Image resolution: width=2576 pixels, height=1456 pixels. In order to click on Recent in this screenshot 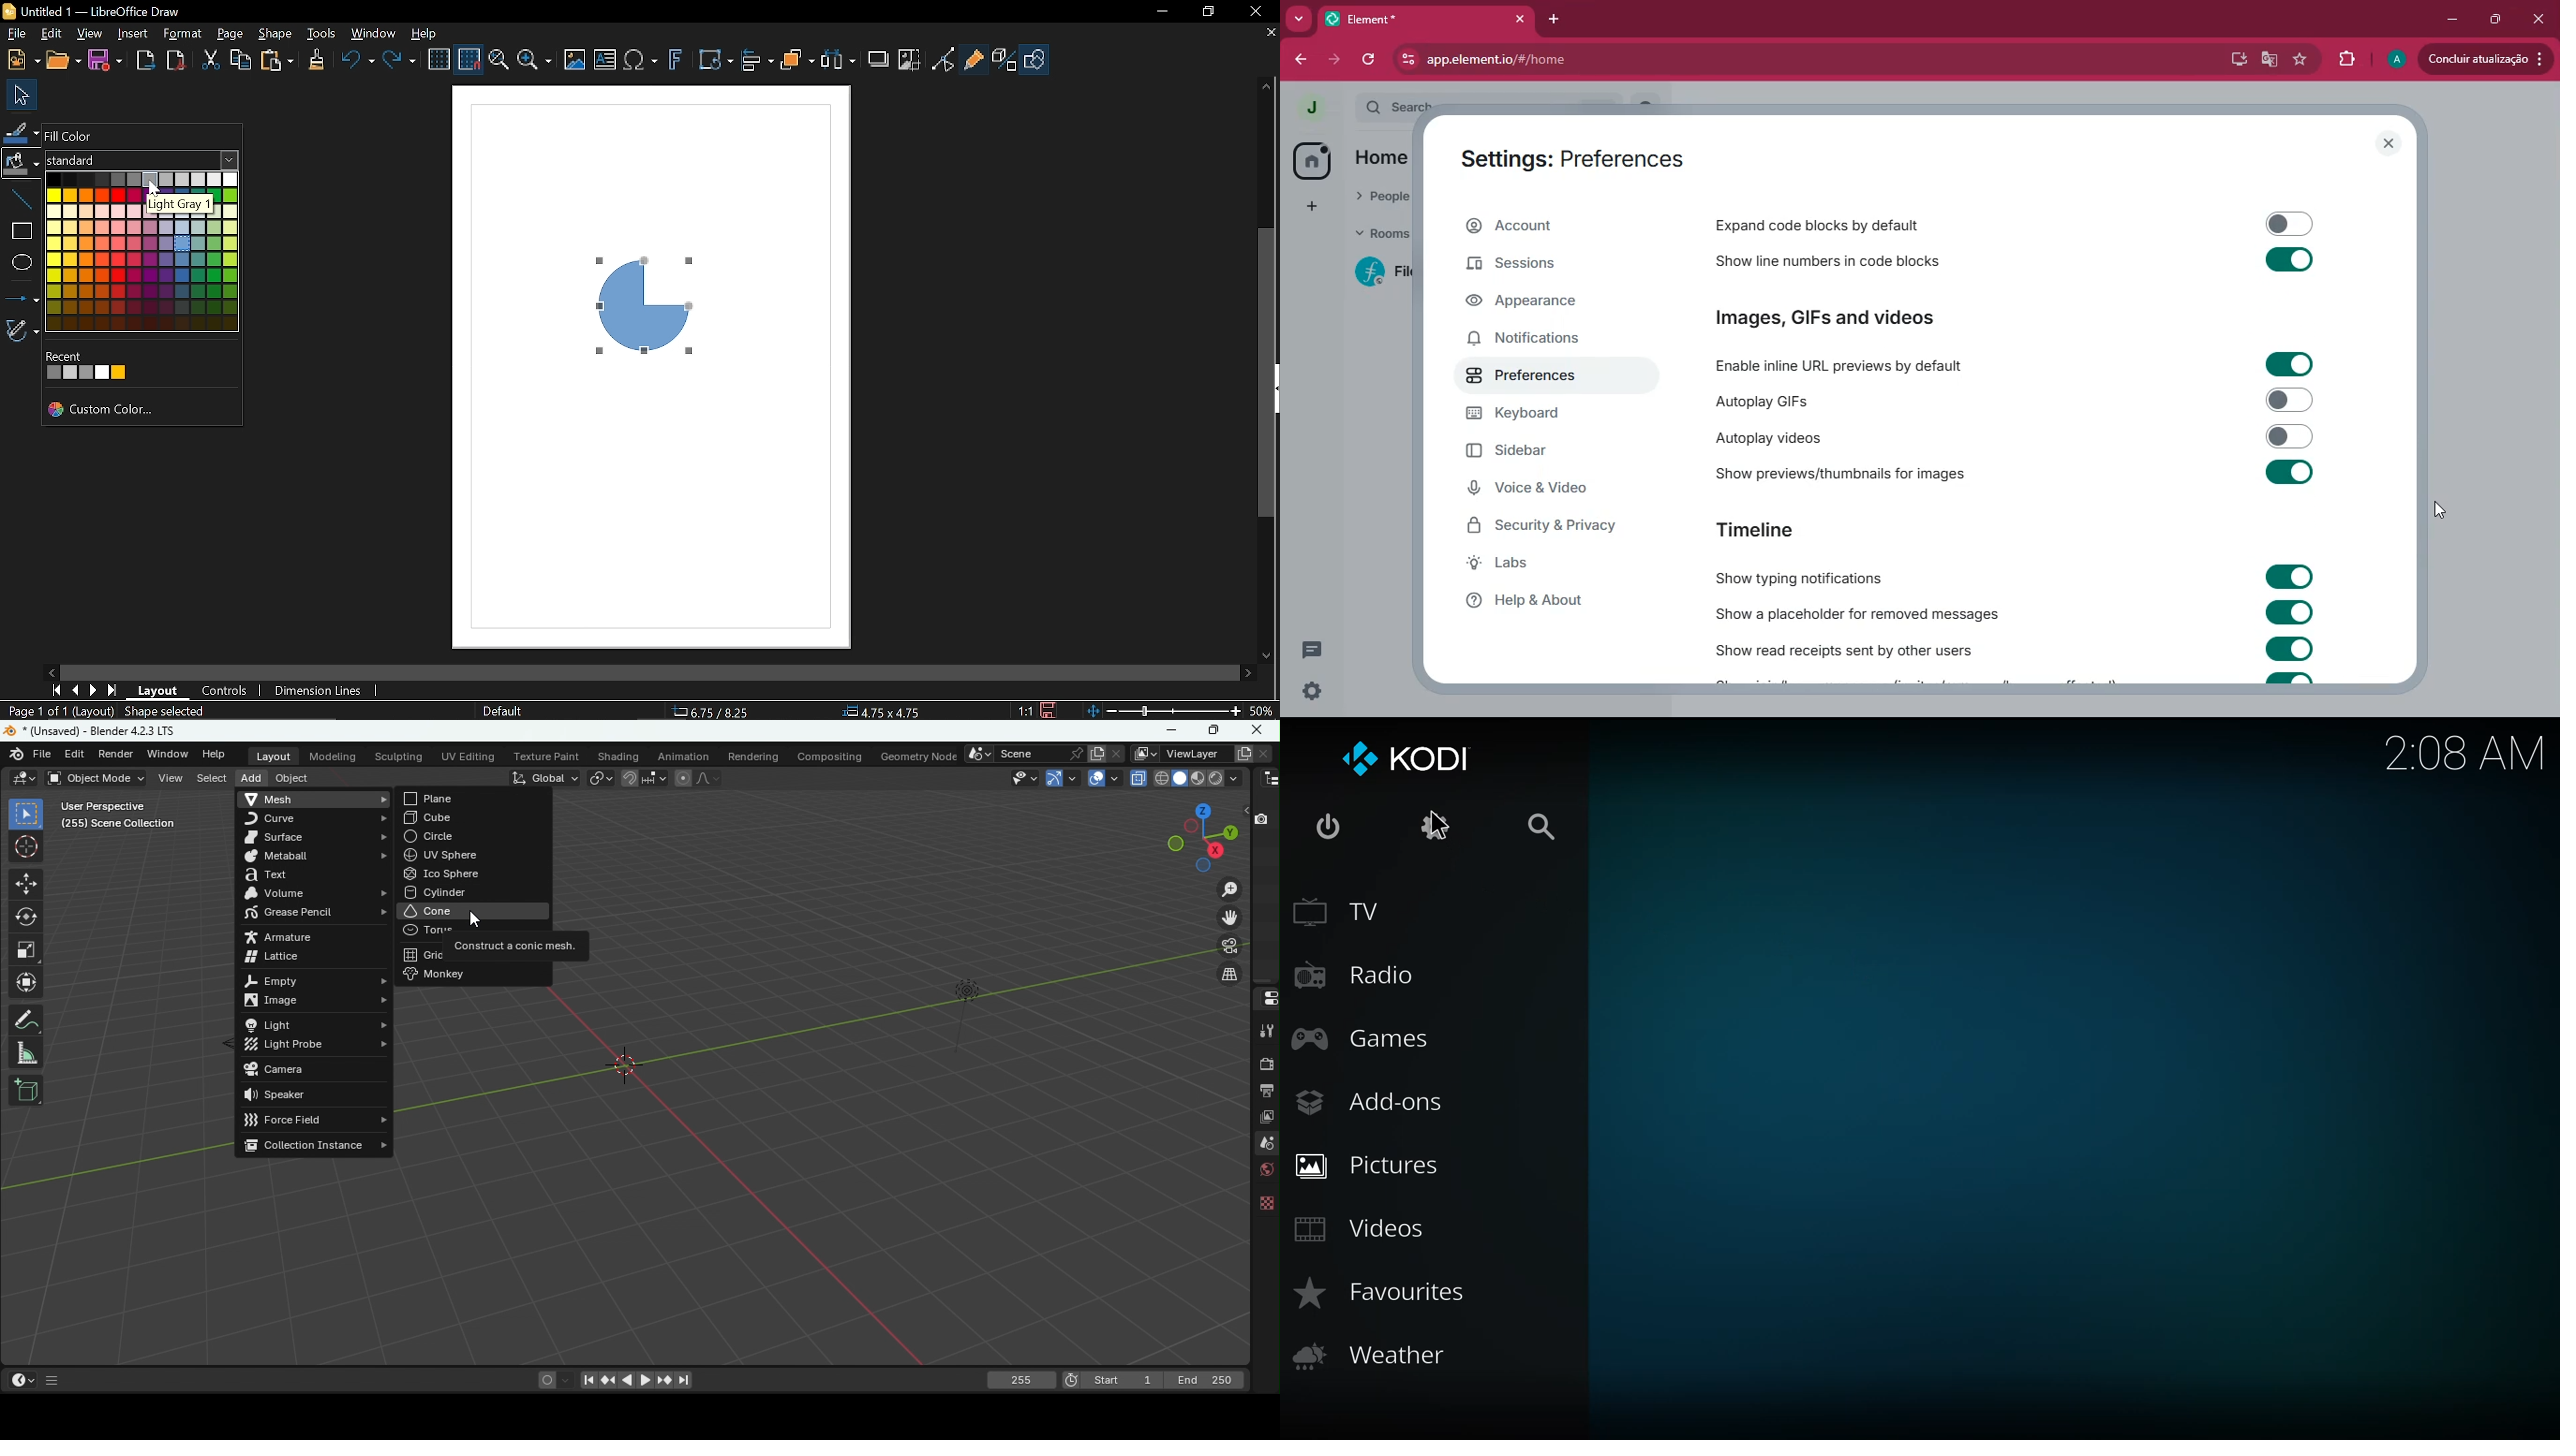, I will do `click(95, 366)`.